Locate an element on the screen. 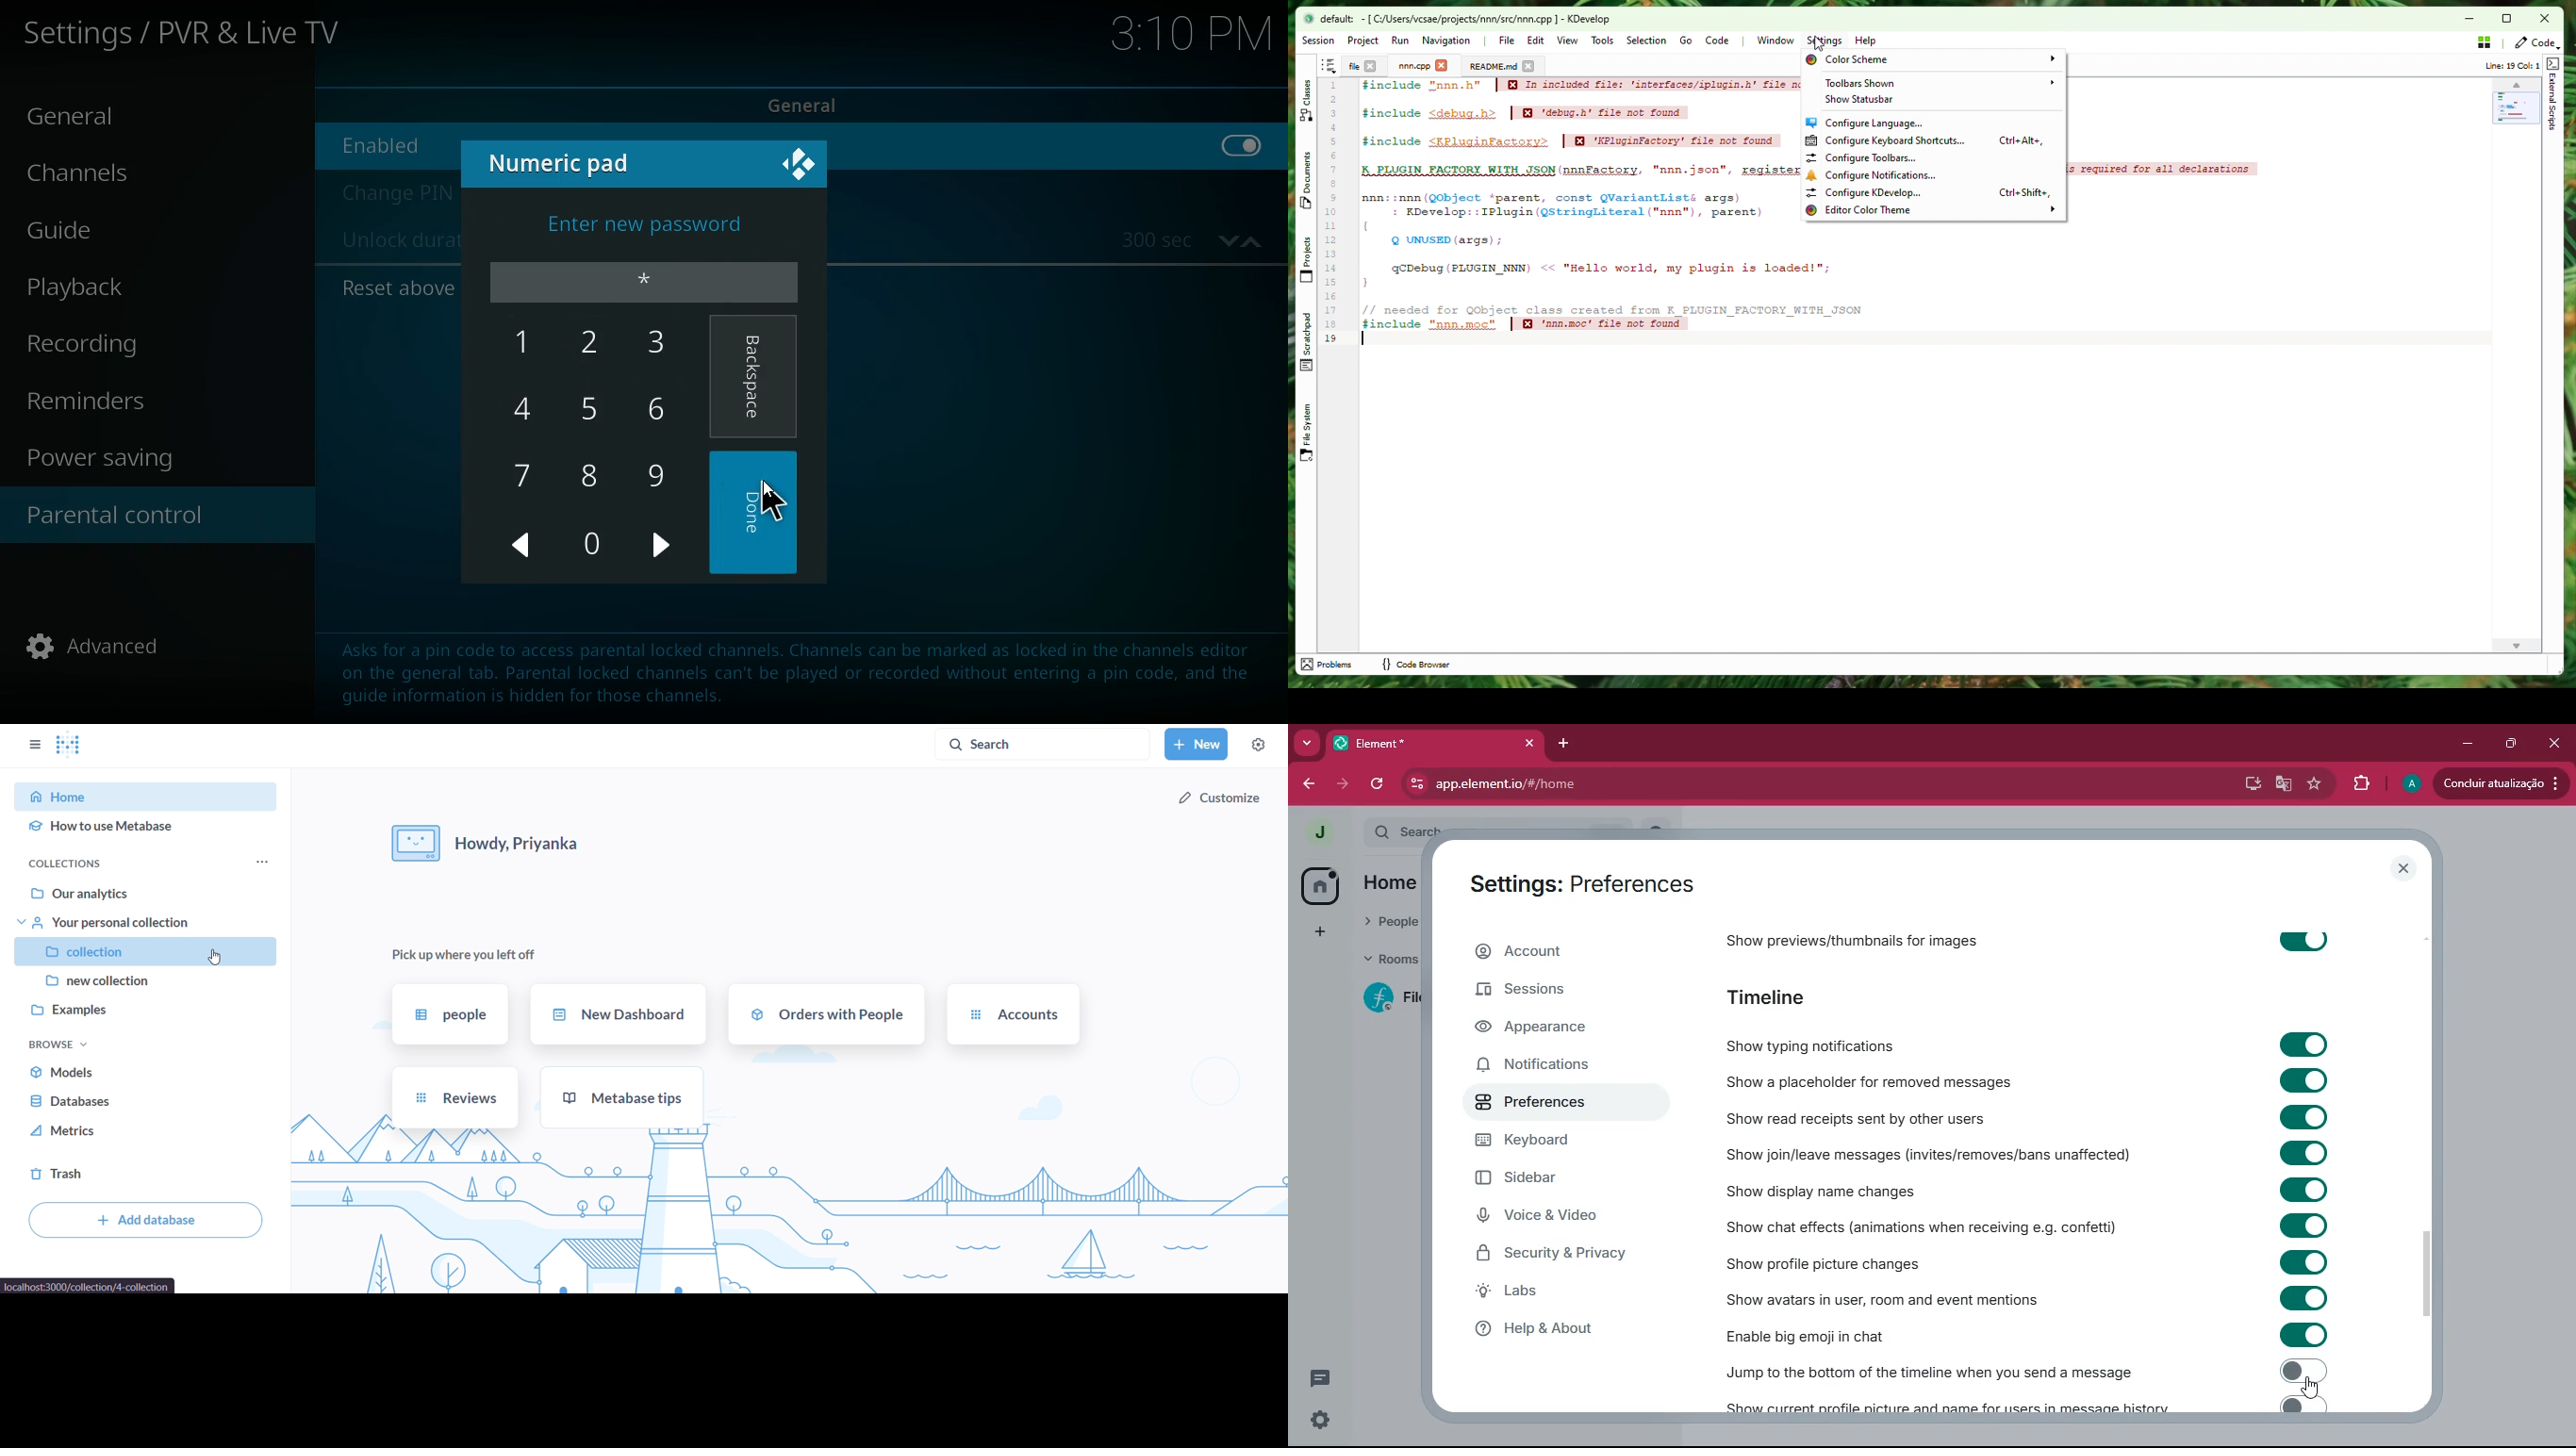 The width and height of the screenshot is (2576, 1456). google translate is located at coordinates (2282, 784).